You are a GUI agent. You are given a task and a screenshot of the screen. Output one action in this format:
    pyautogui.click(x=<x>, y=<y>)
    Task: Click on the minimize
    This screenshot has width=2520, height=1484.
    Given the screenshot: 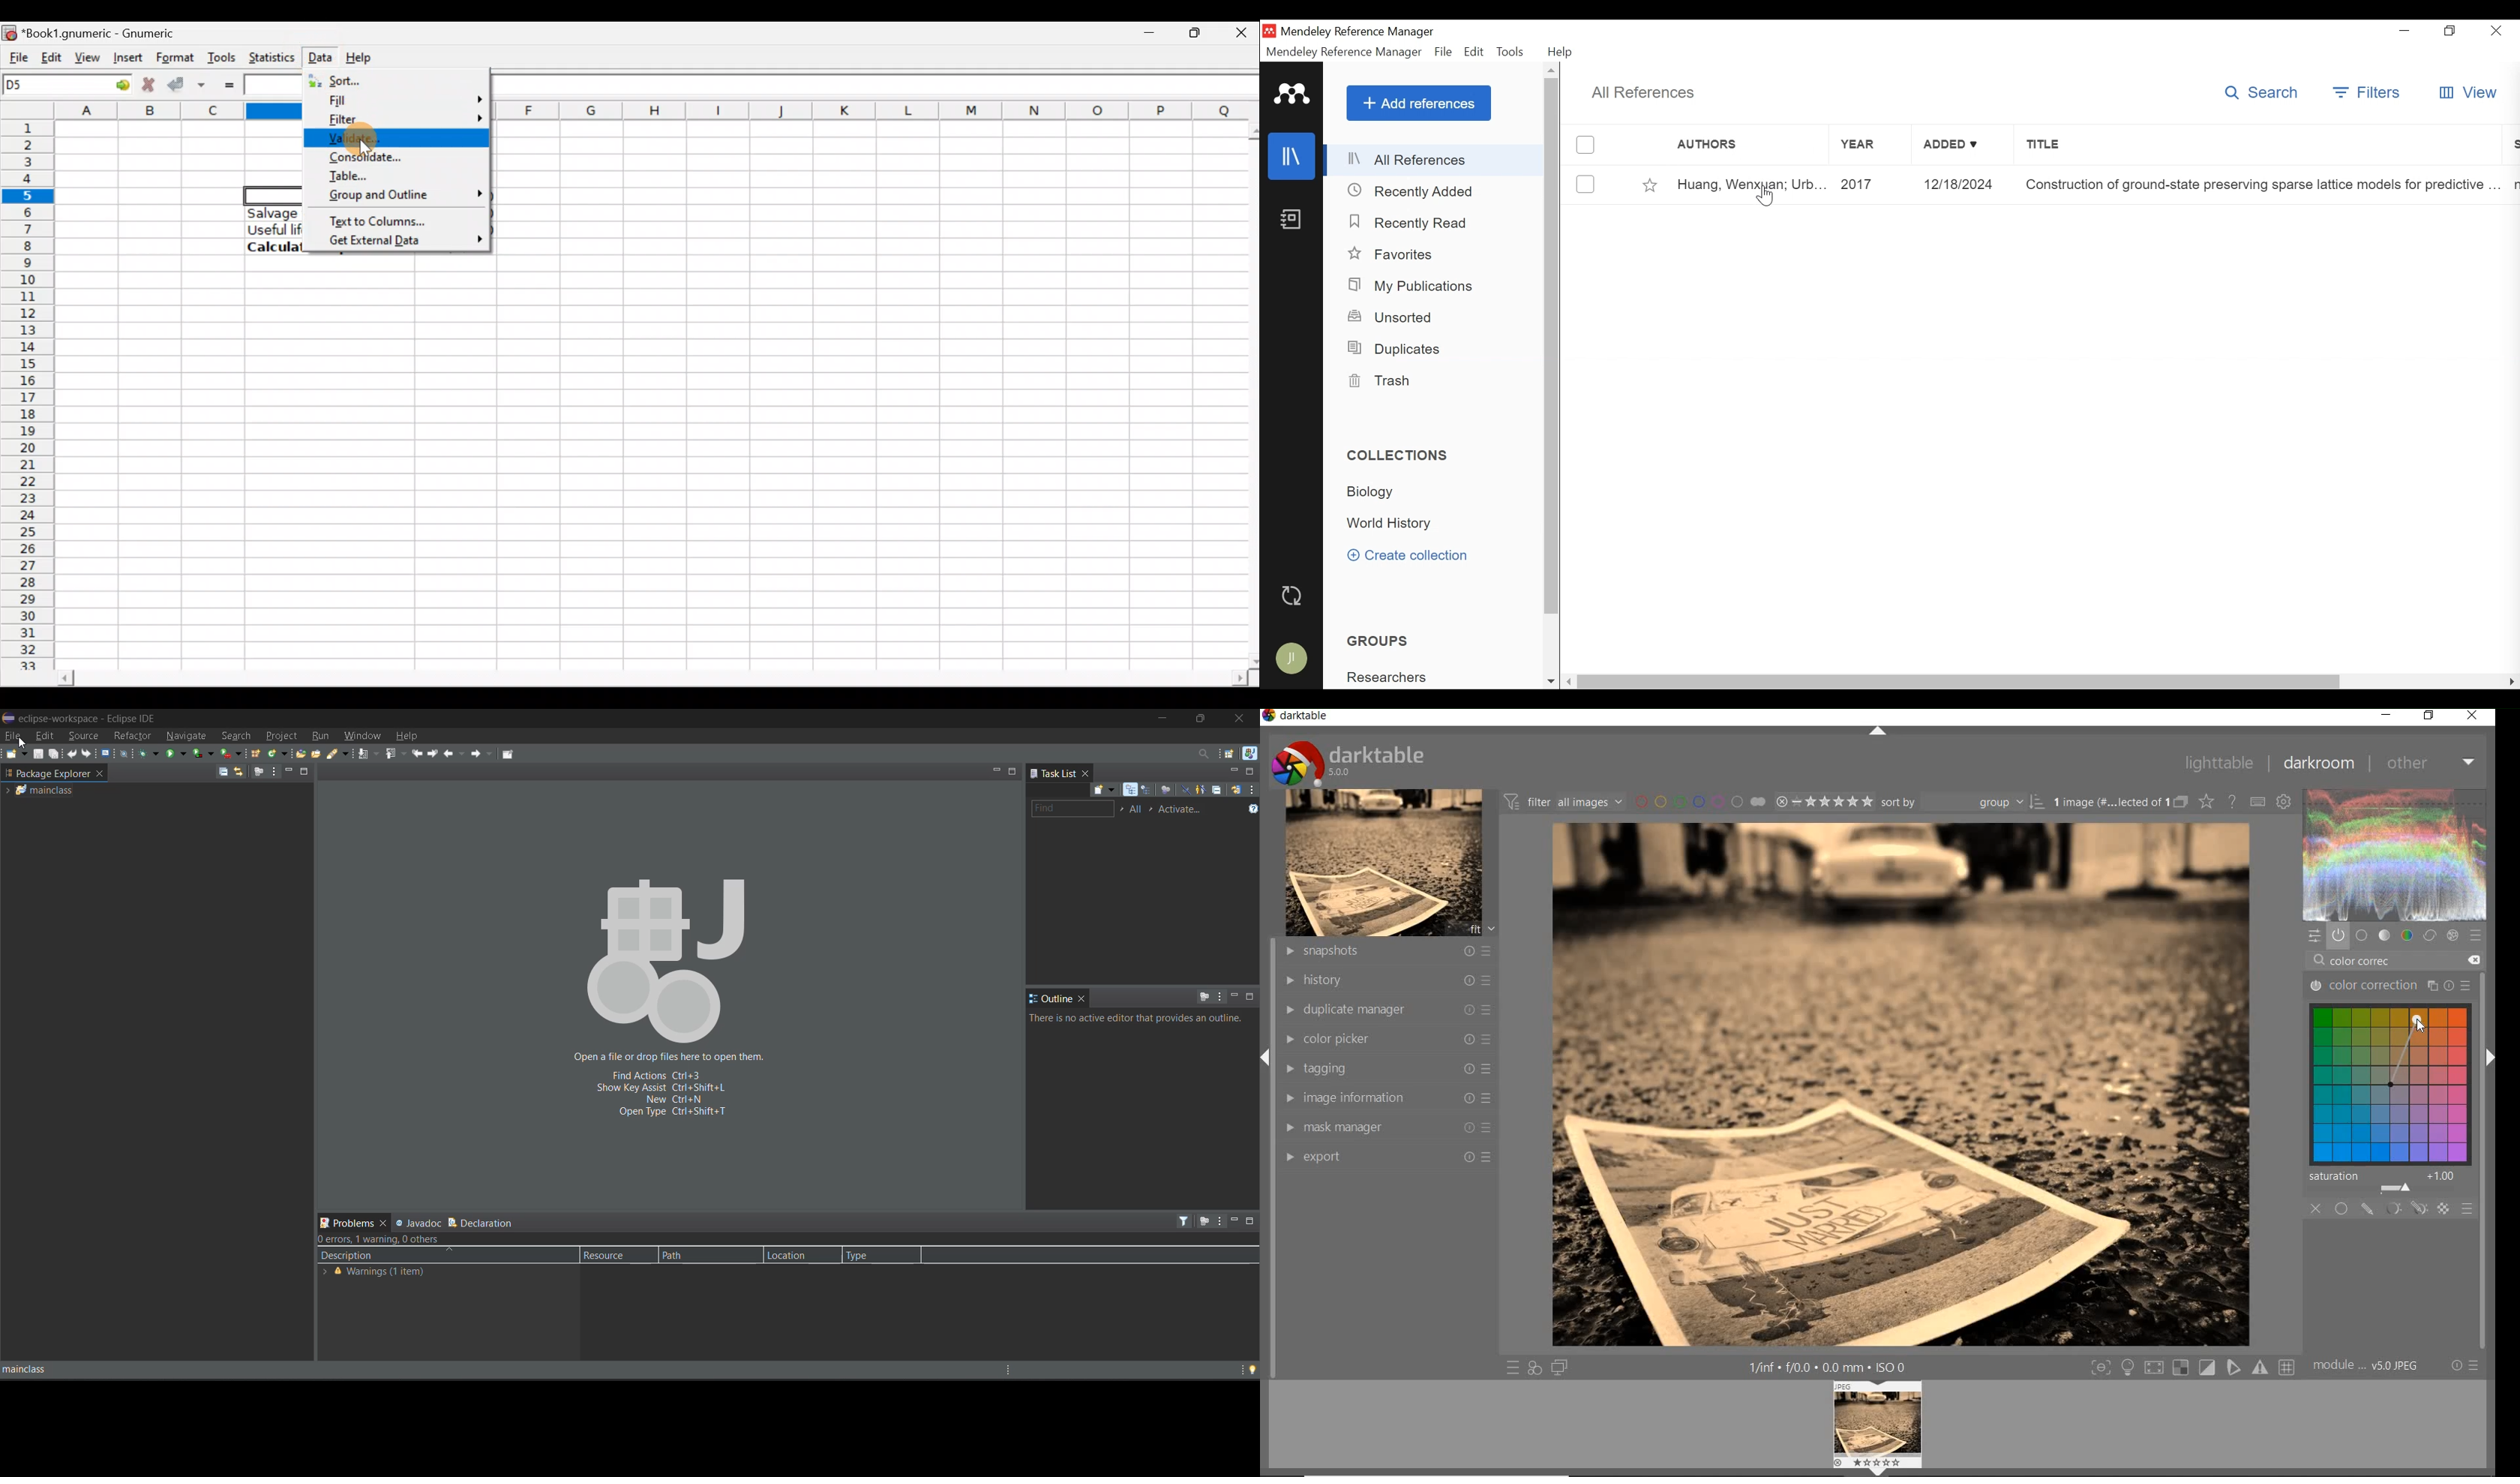 What is the action you would take?
    pyautogui.click(x=2404, y=30)
    